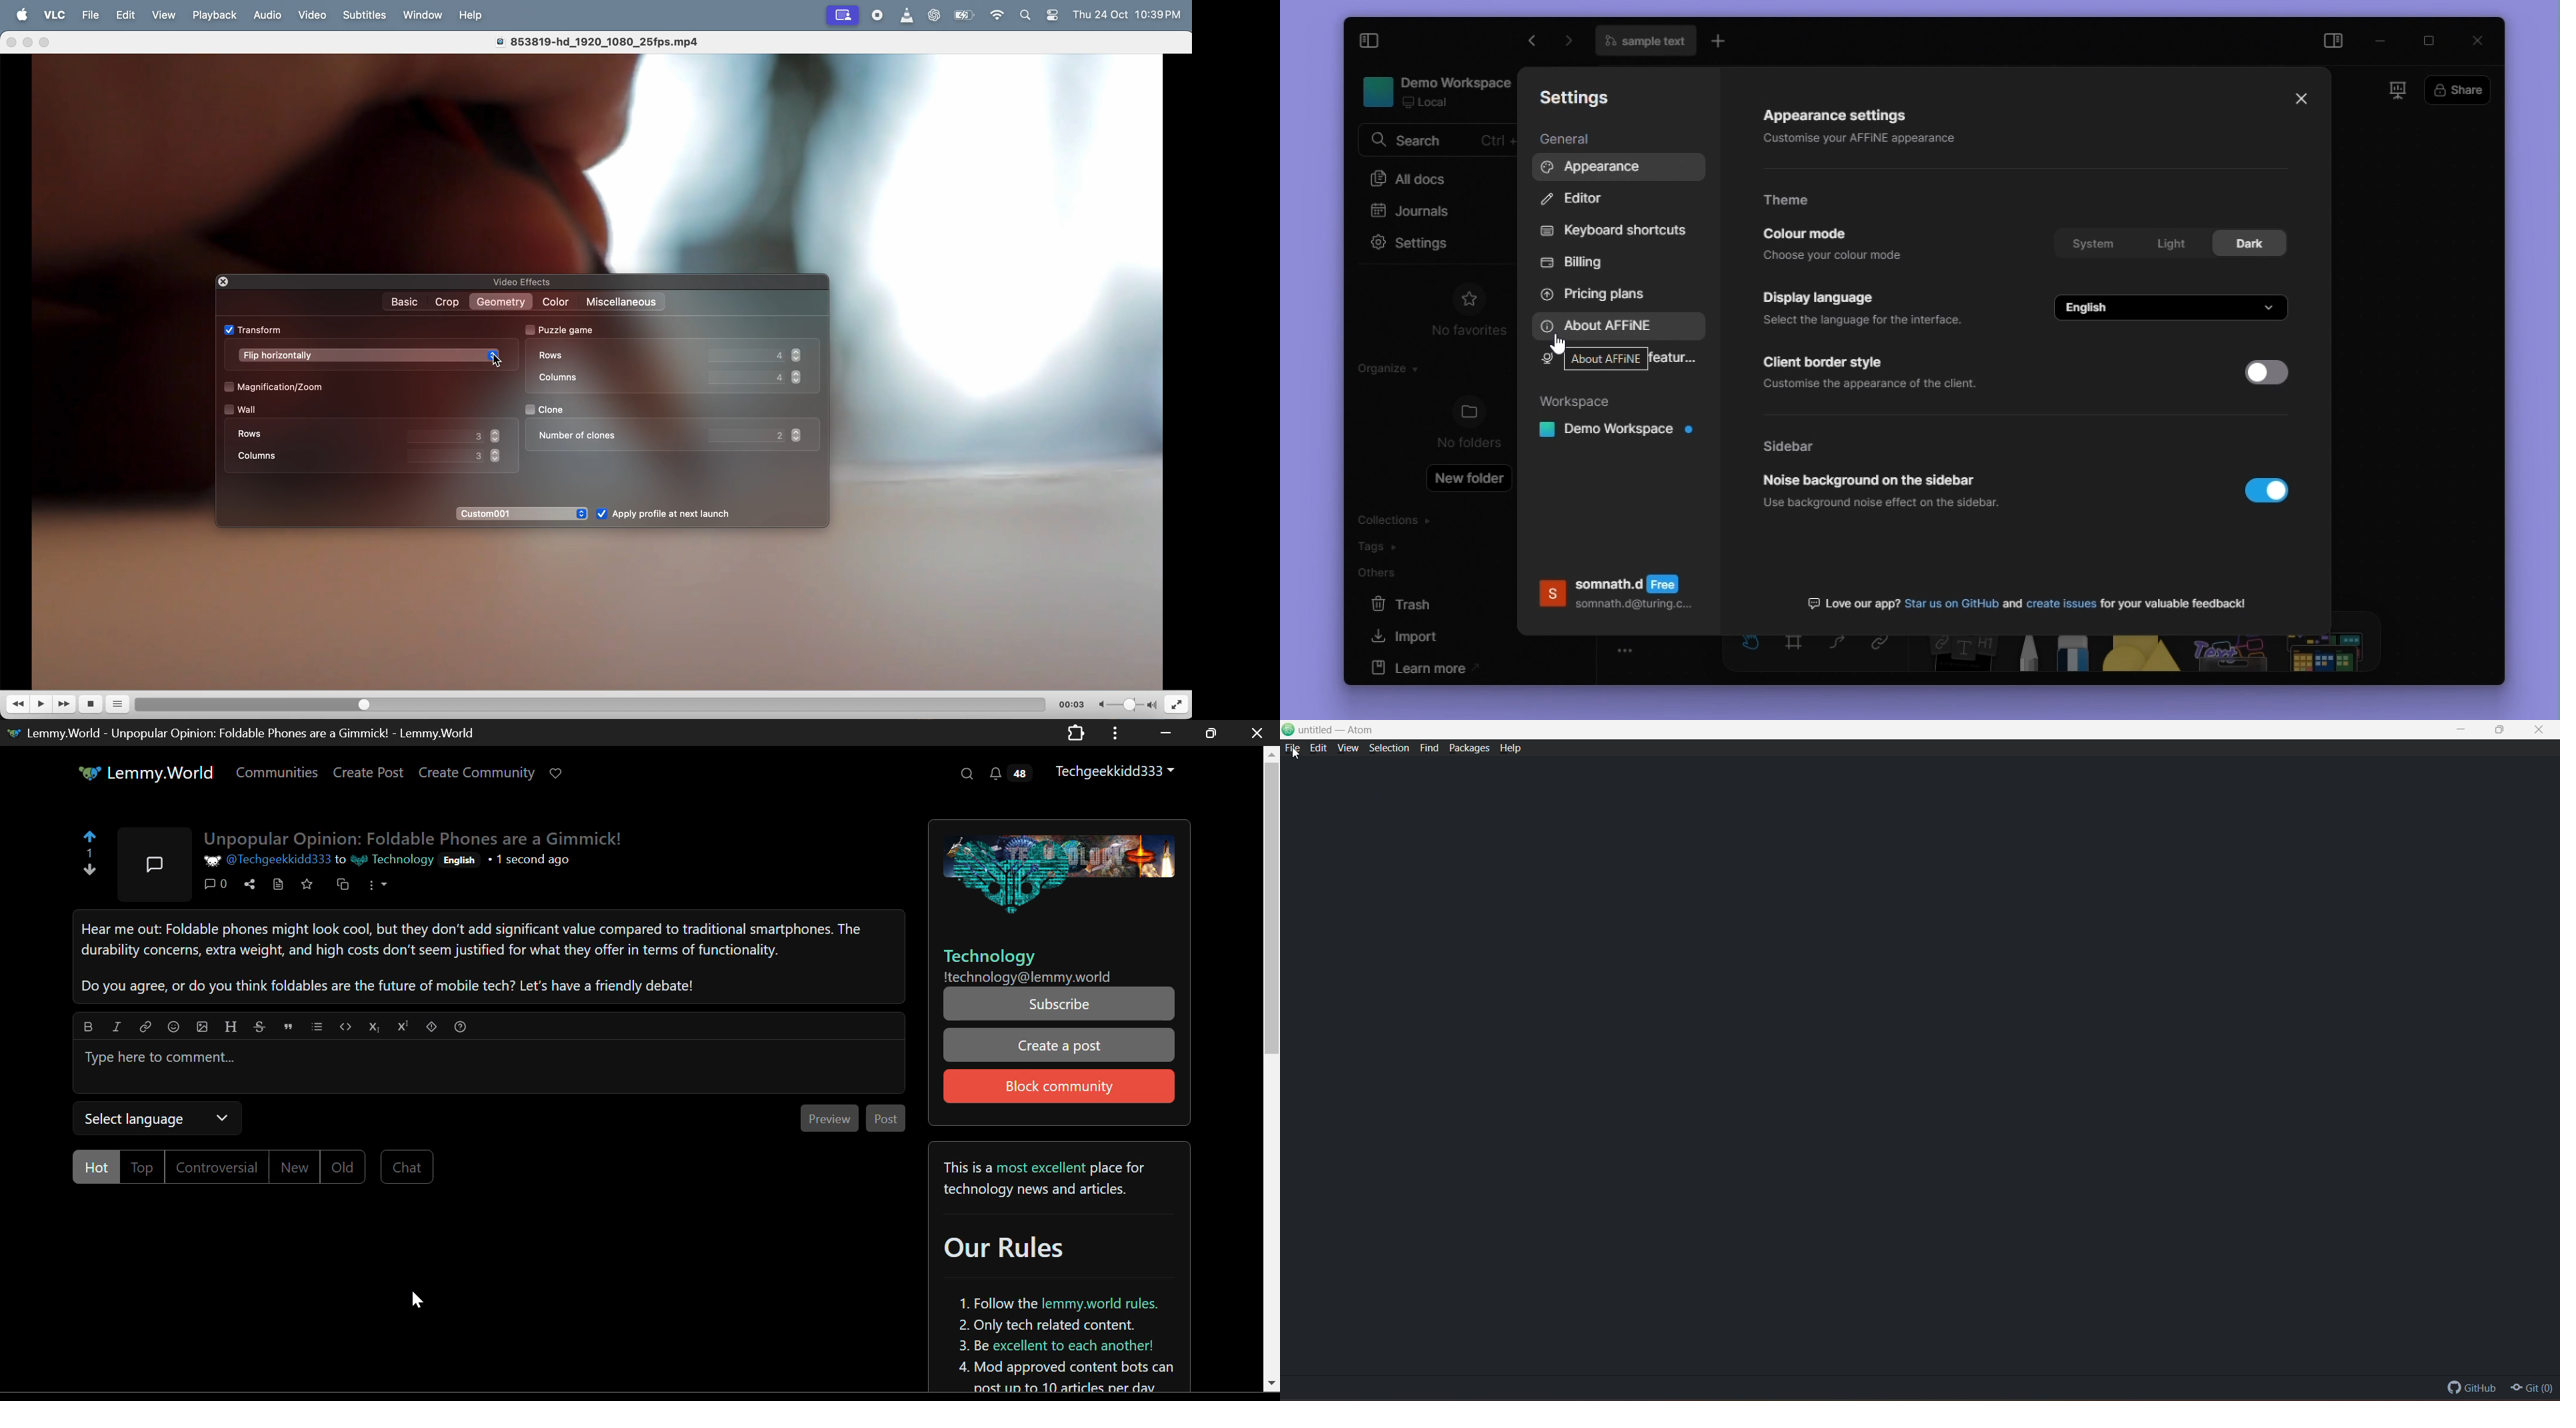  I want to click on Select Language, so click(161, 1118).